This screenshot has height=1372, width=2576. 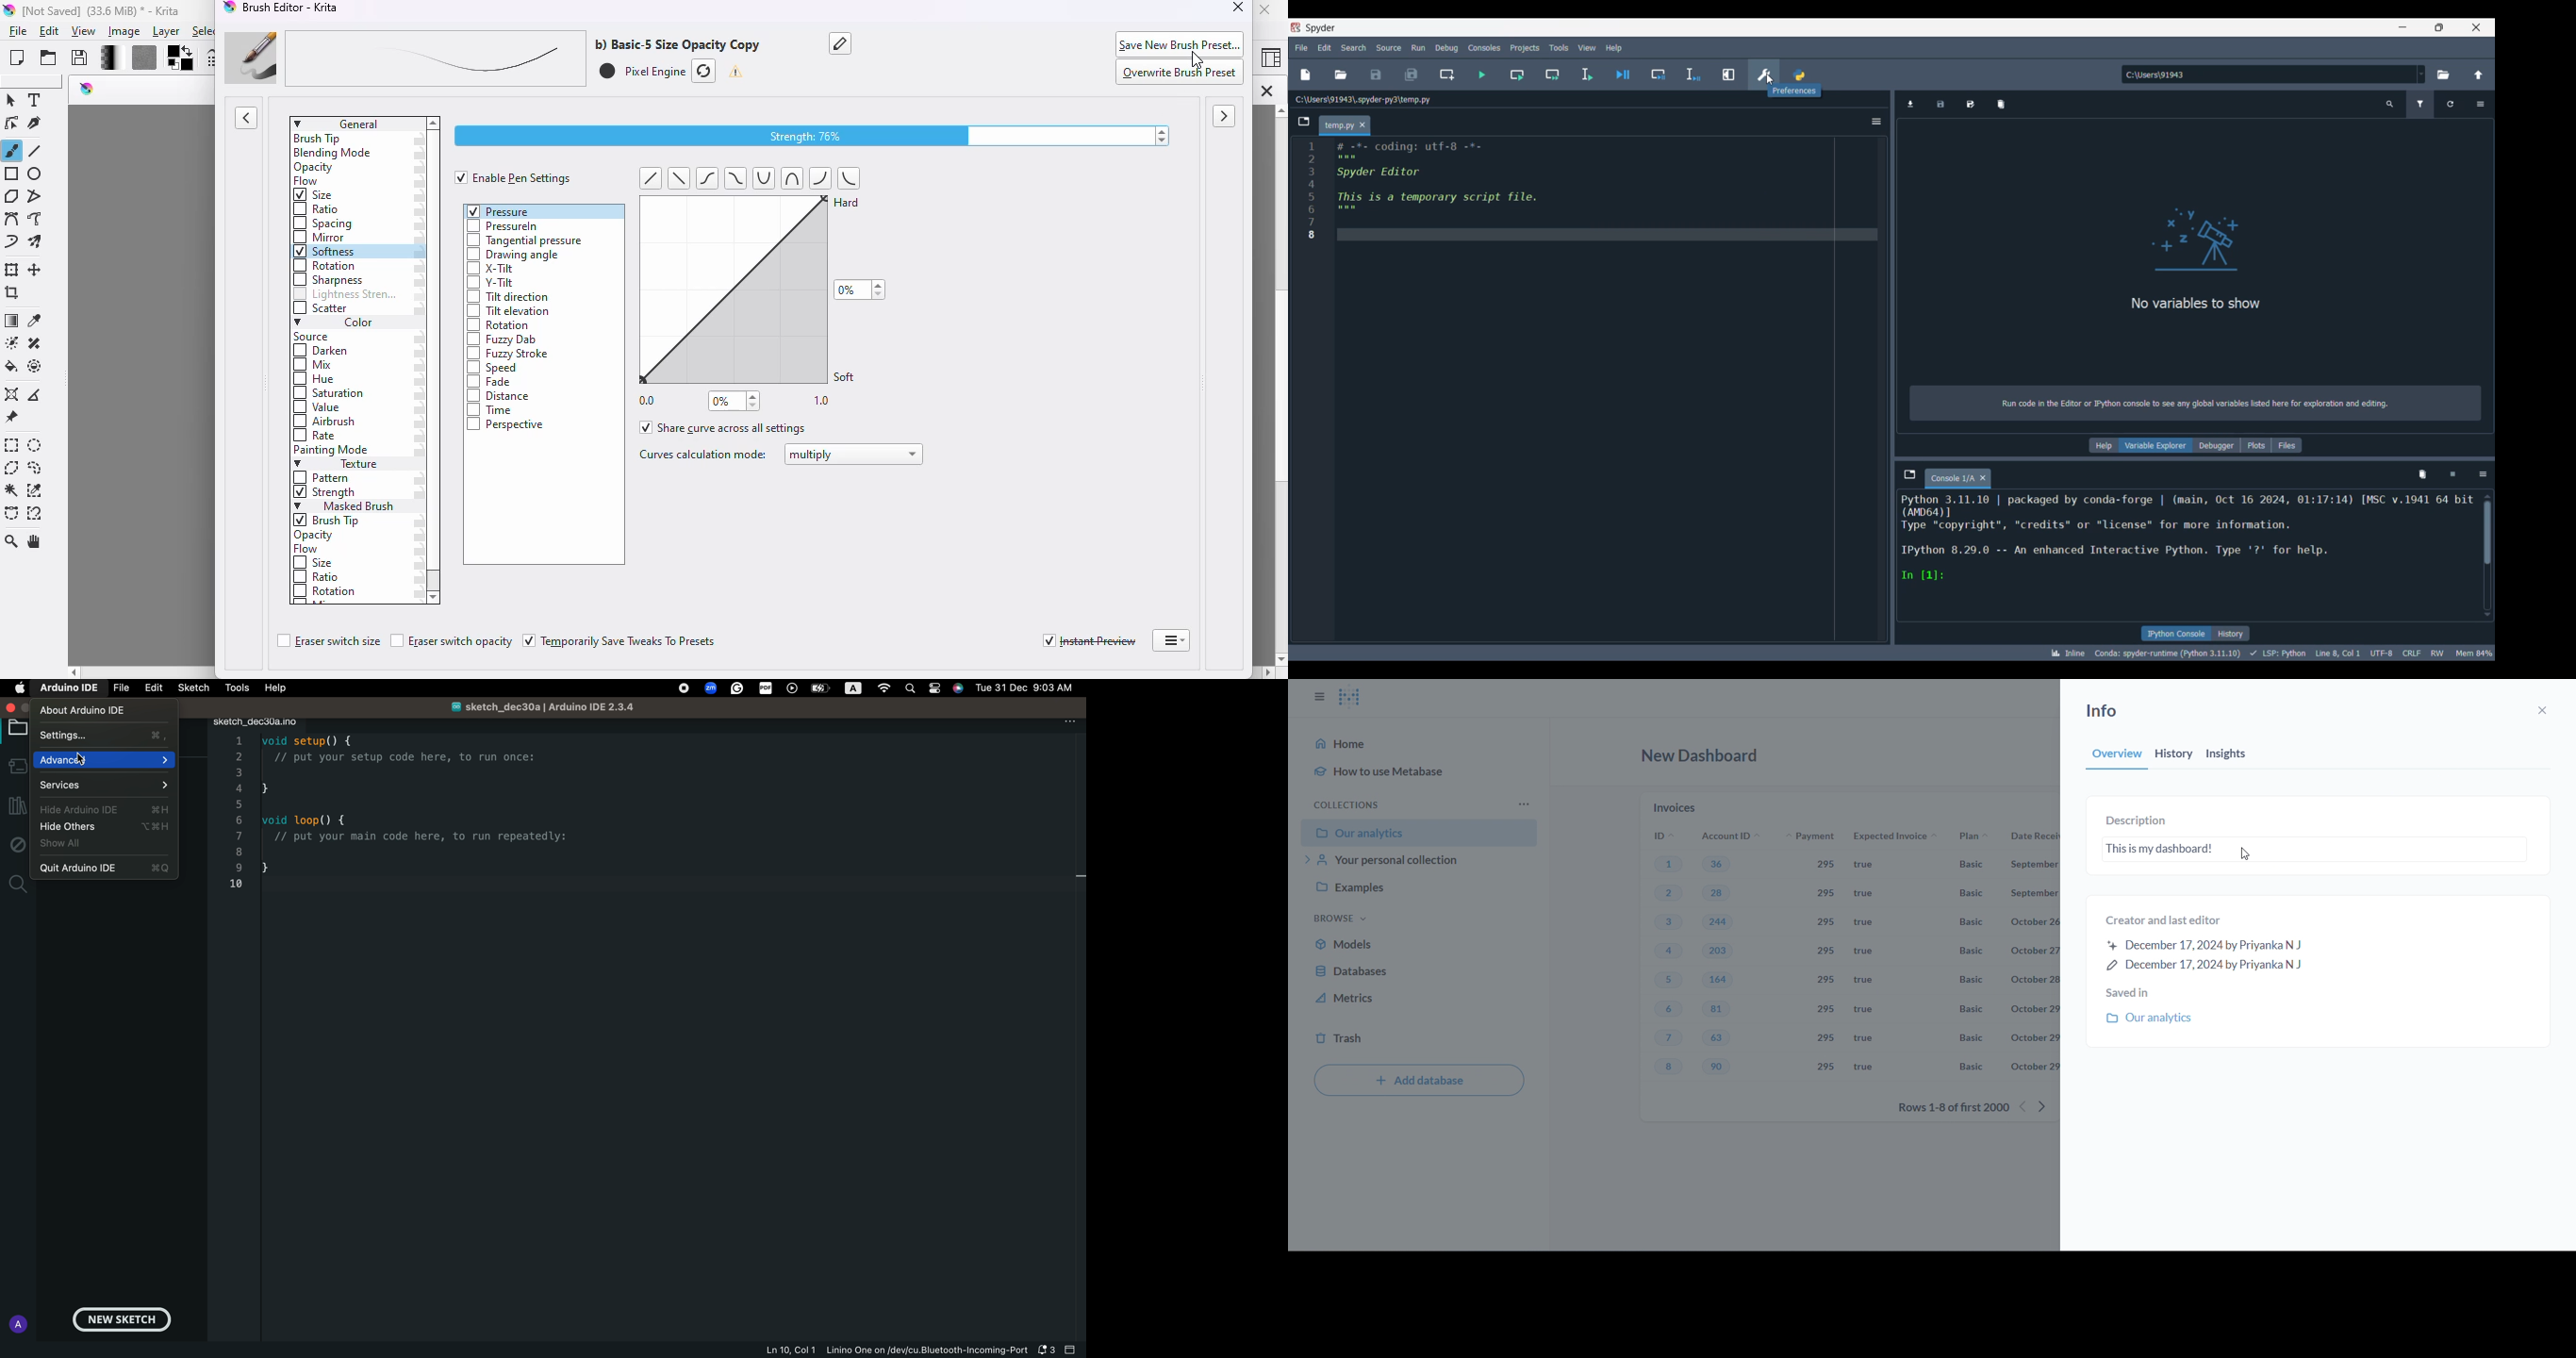 What do you see at coordinates (1764, 71) in the screenshot?
I see `Preferences` at bounding box center [1764, 71].